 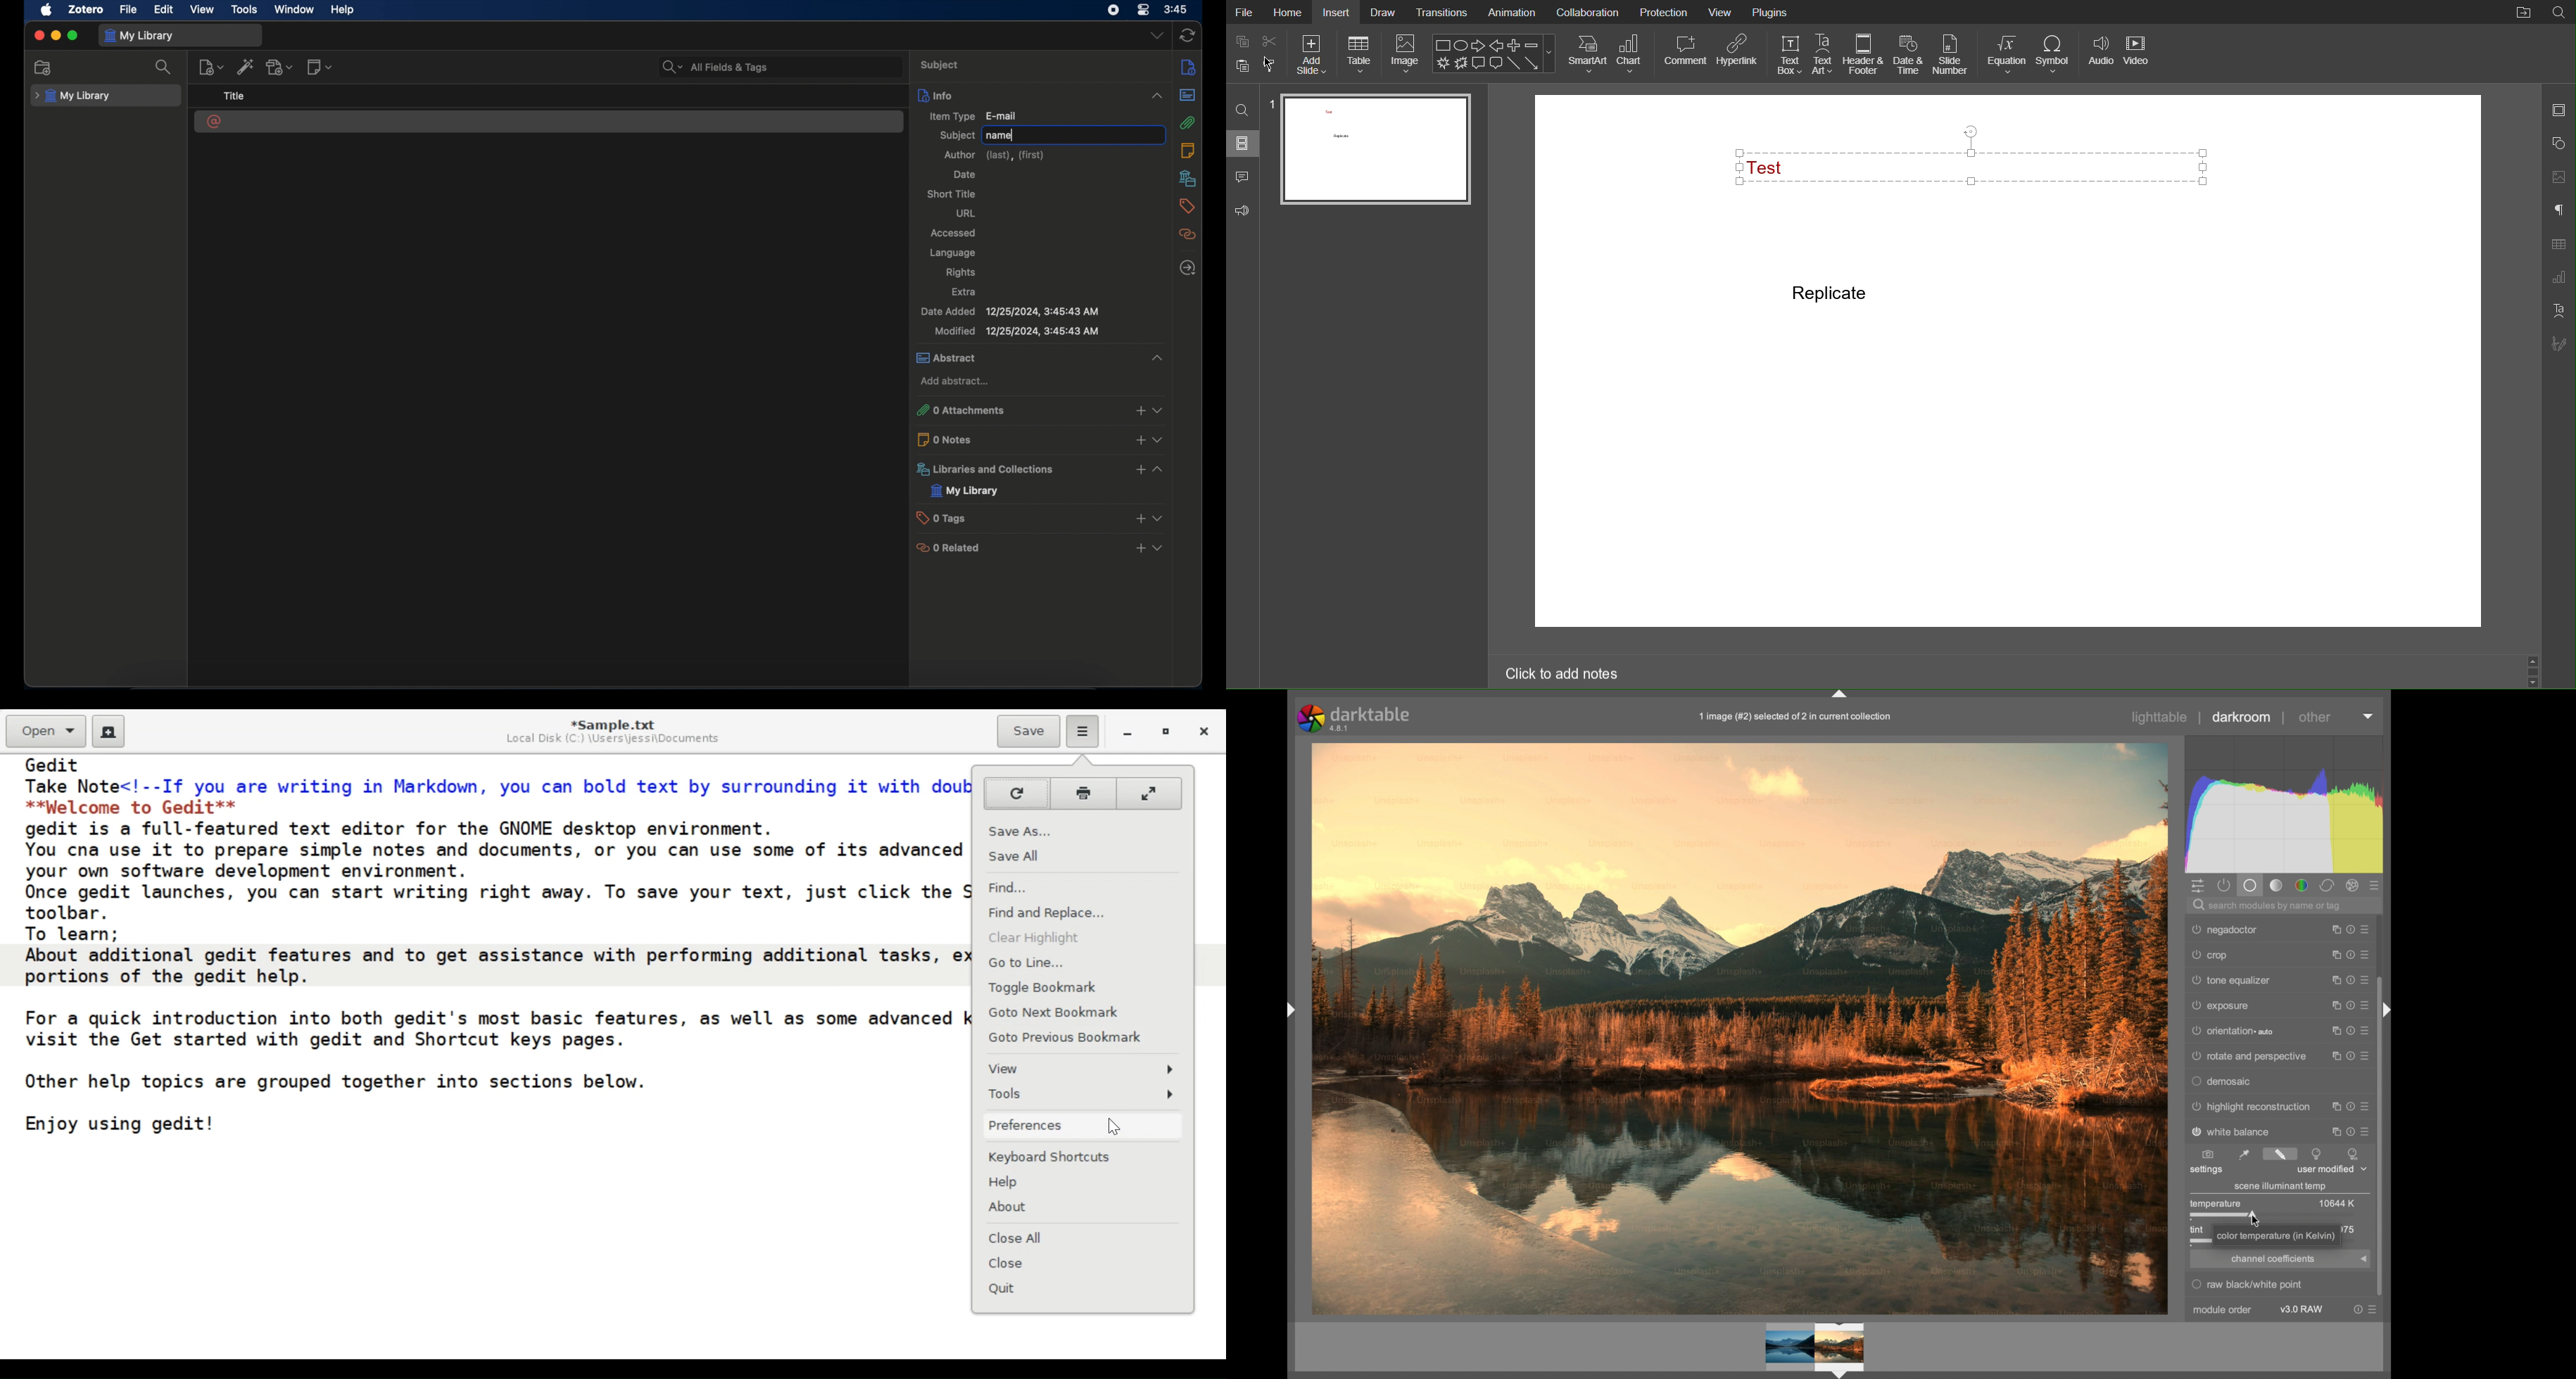 I want to click on notes, so click(x=1188, y=151).